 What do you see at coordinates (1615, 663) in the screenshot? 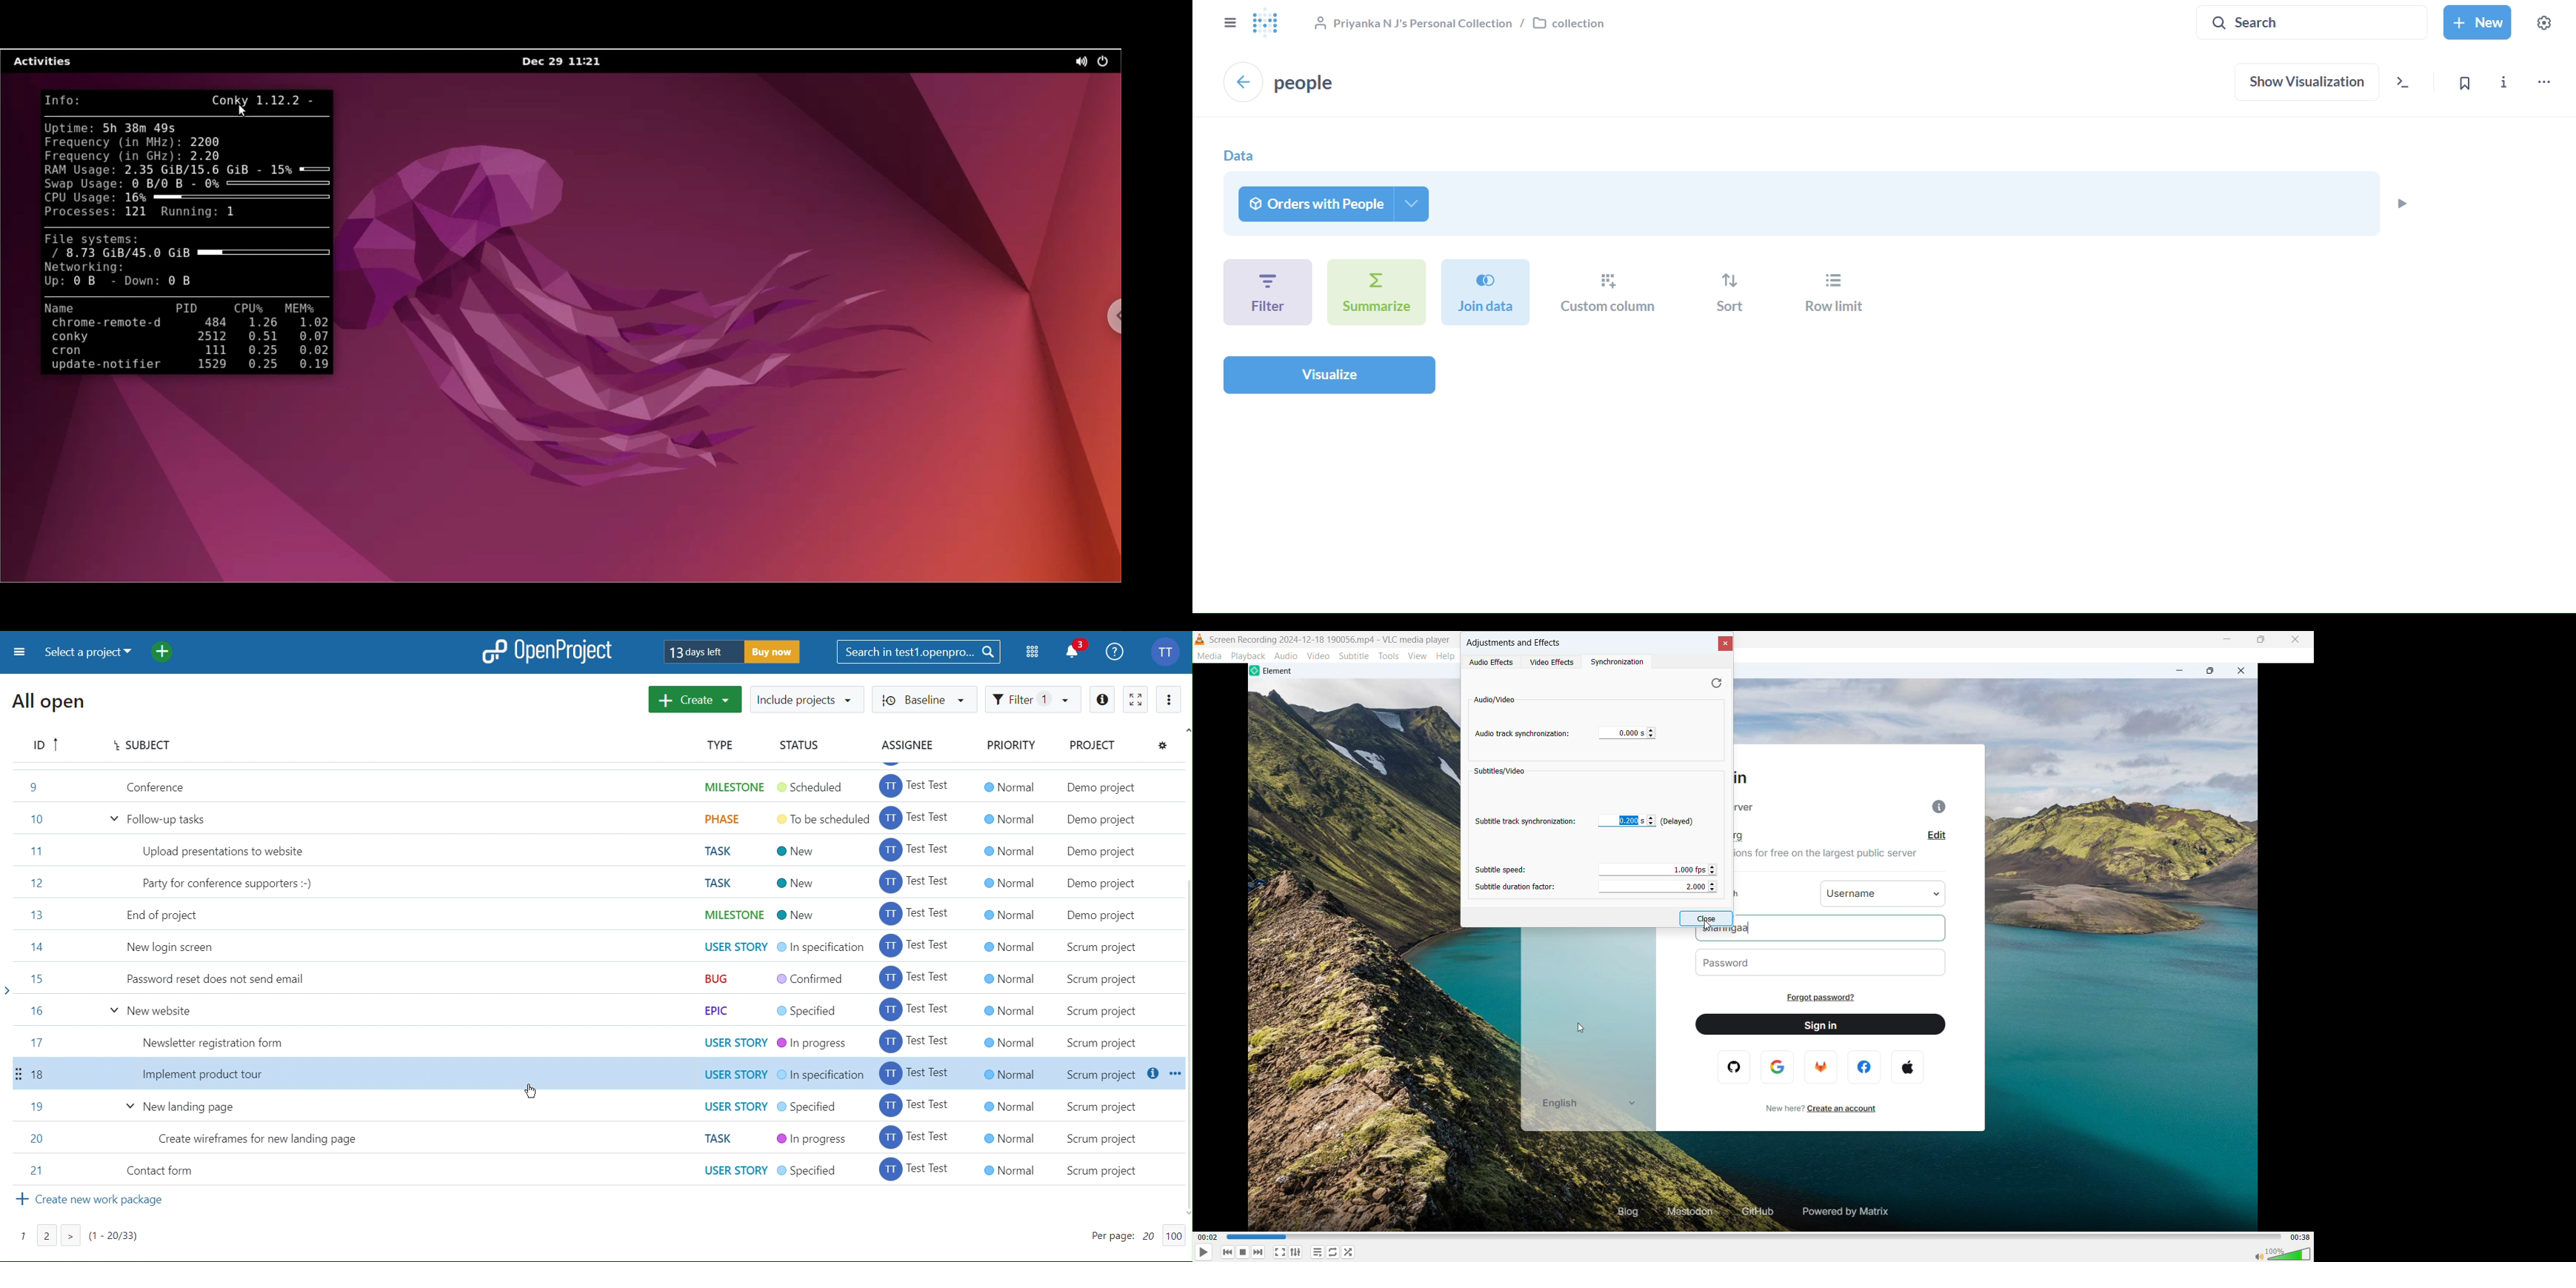
I see `synchronization` at bounding box center [1615, 663].